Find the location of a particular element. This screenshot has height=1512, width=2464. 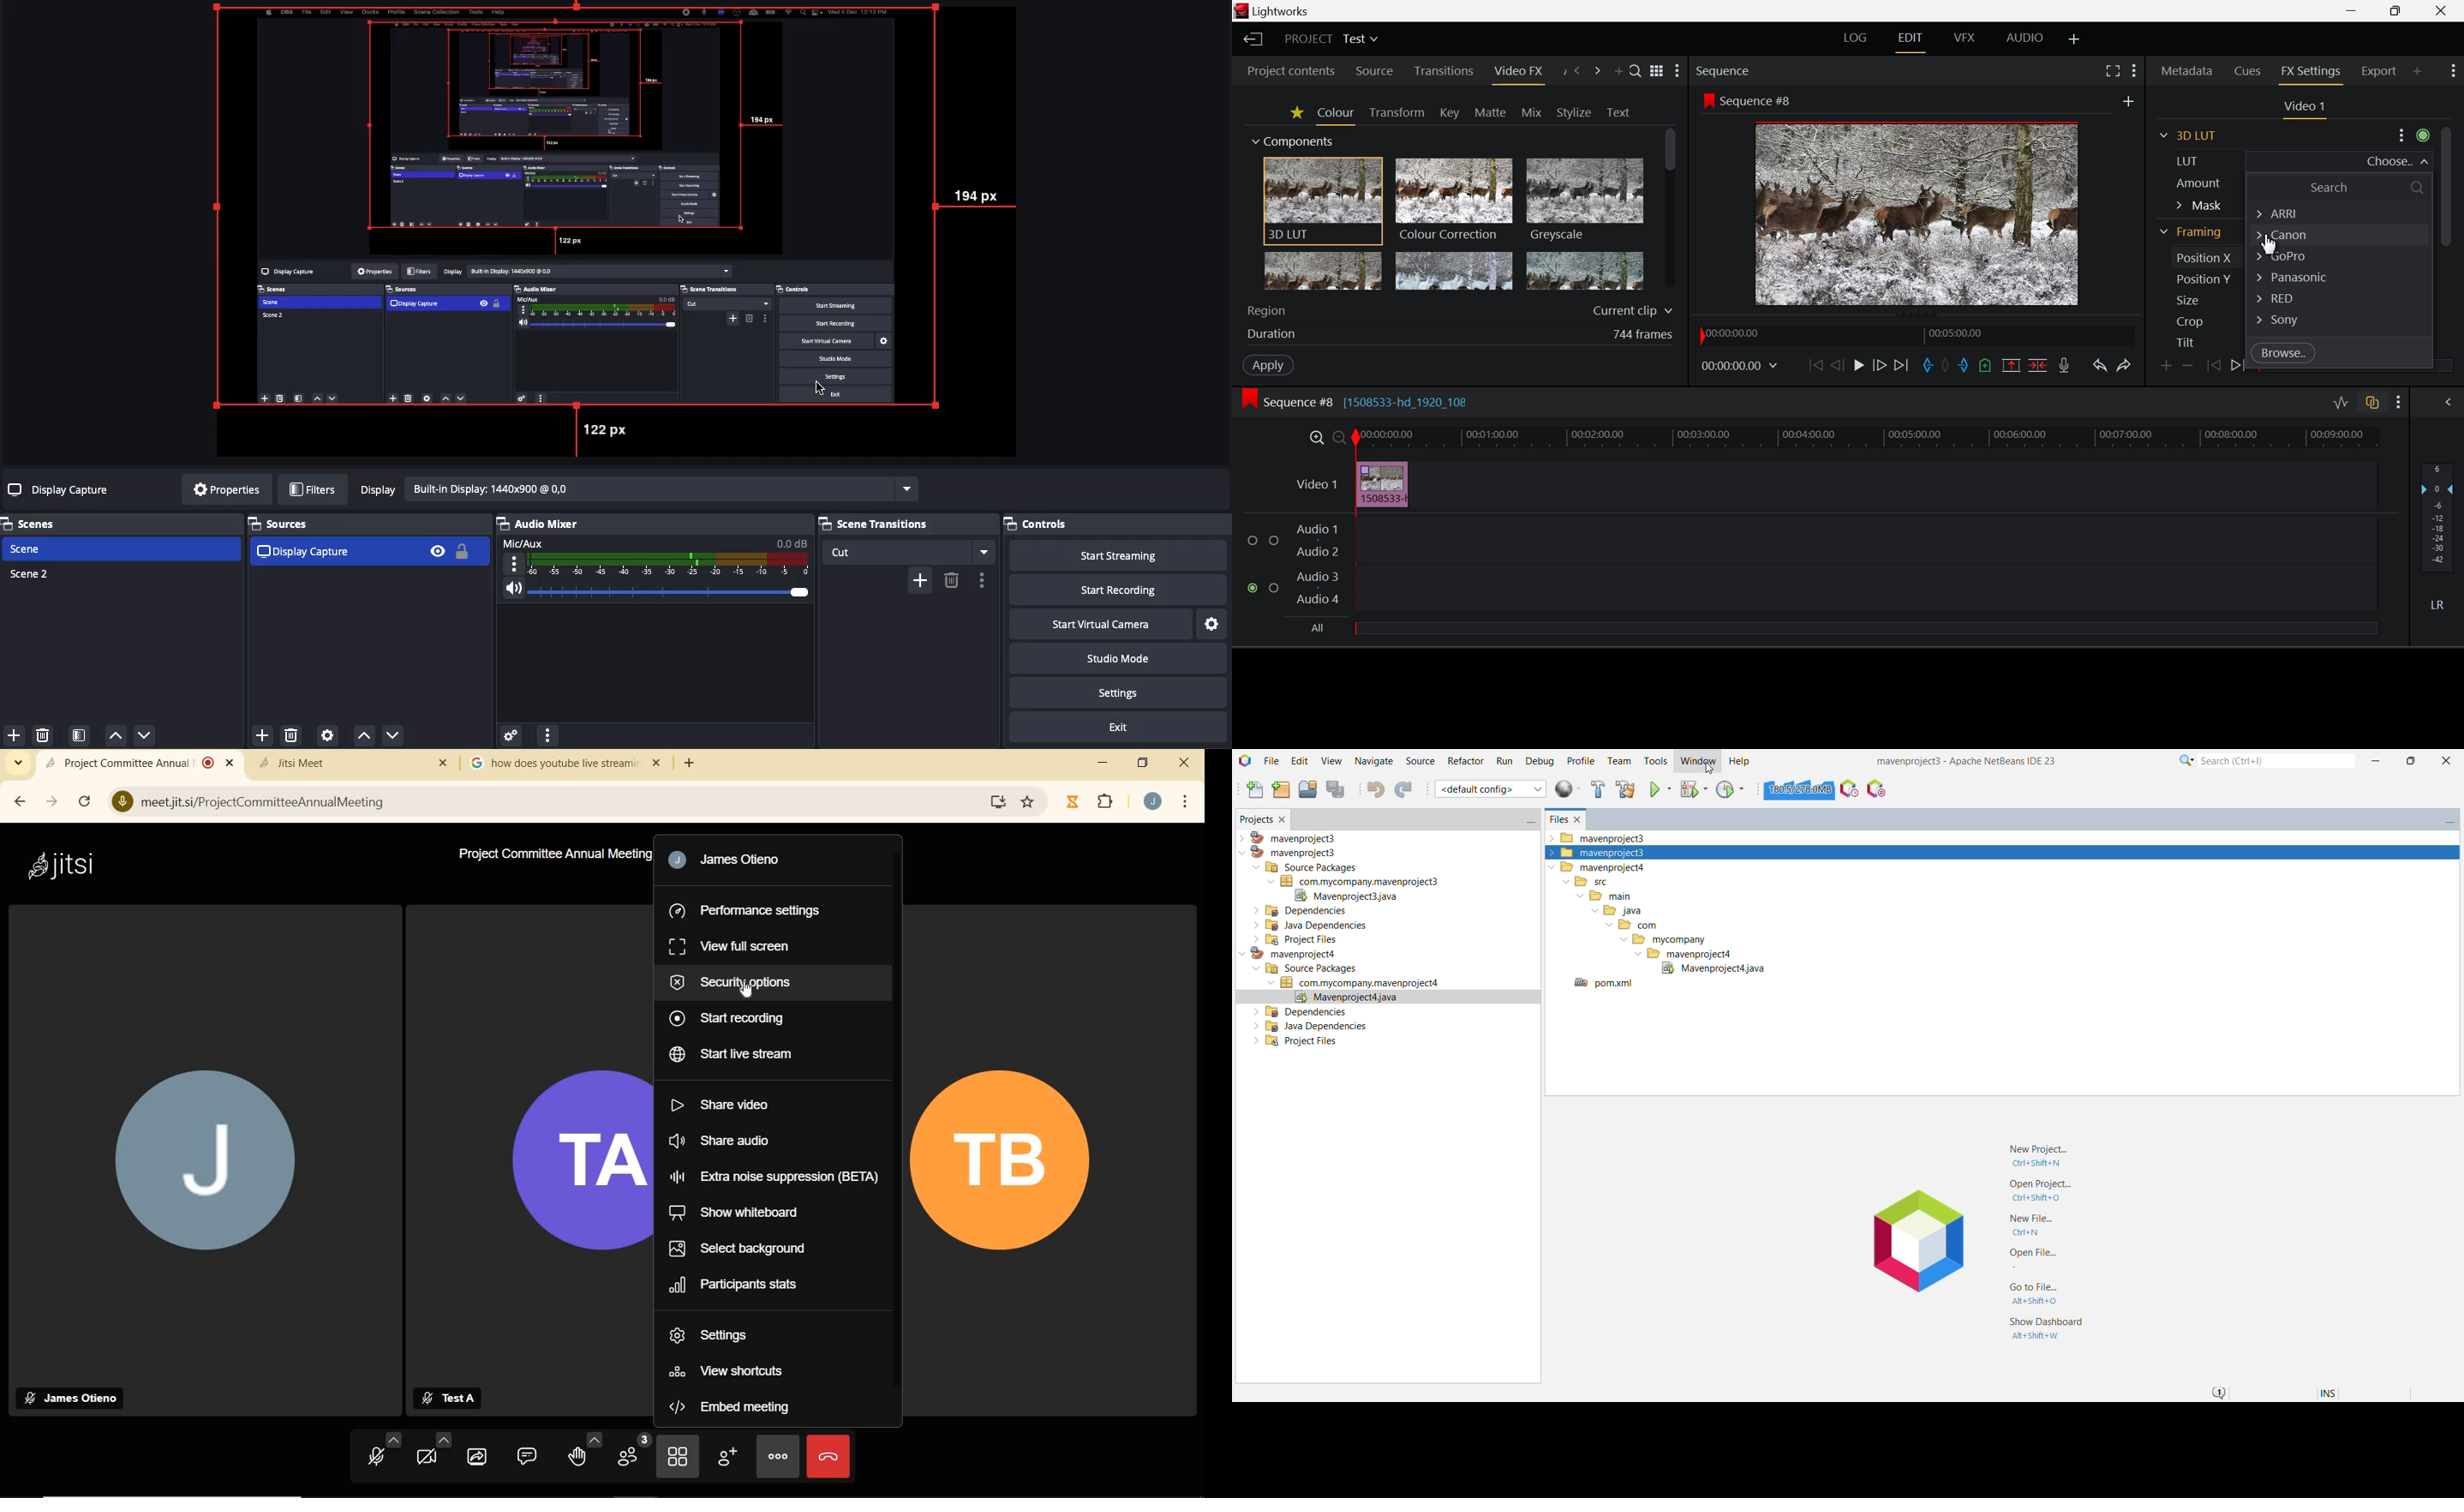

194 px is located at coordinates (989, 196).